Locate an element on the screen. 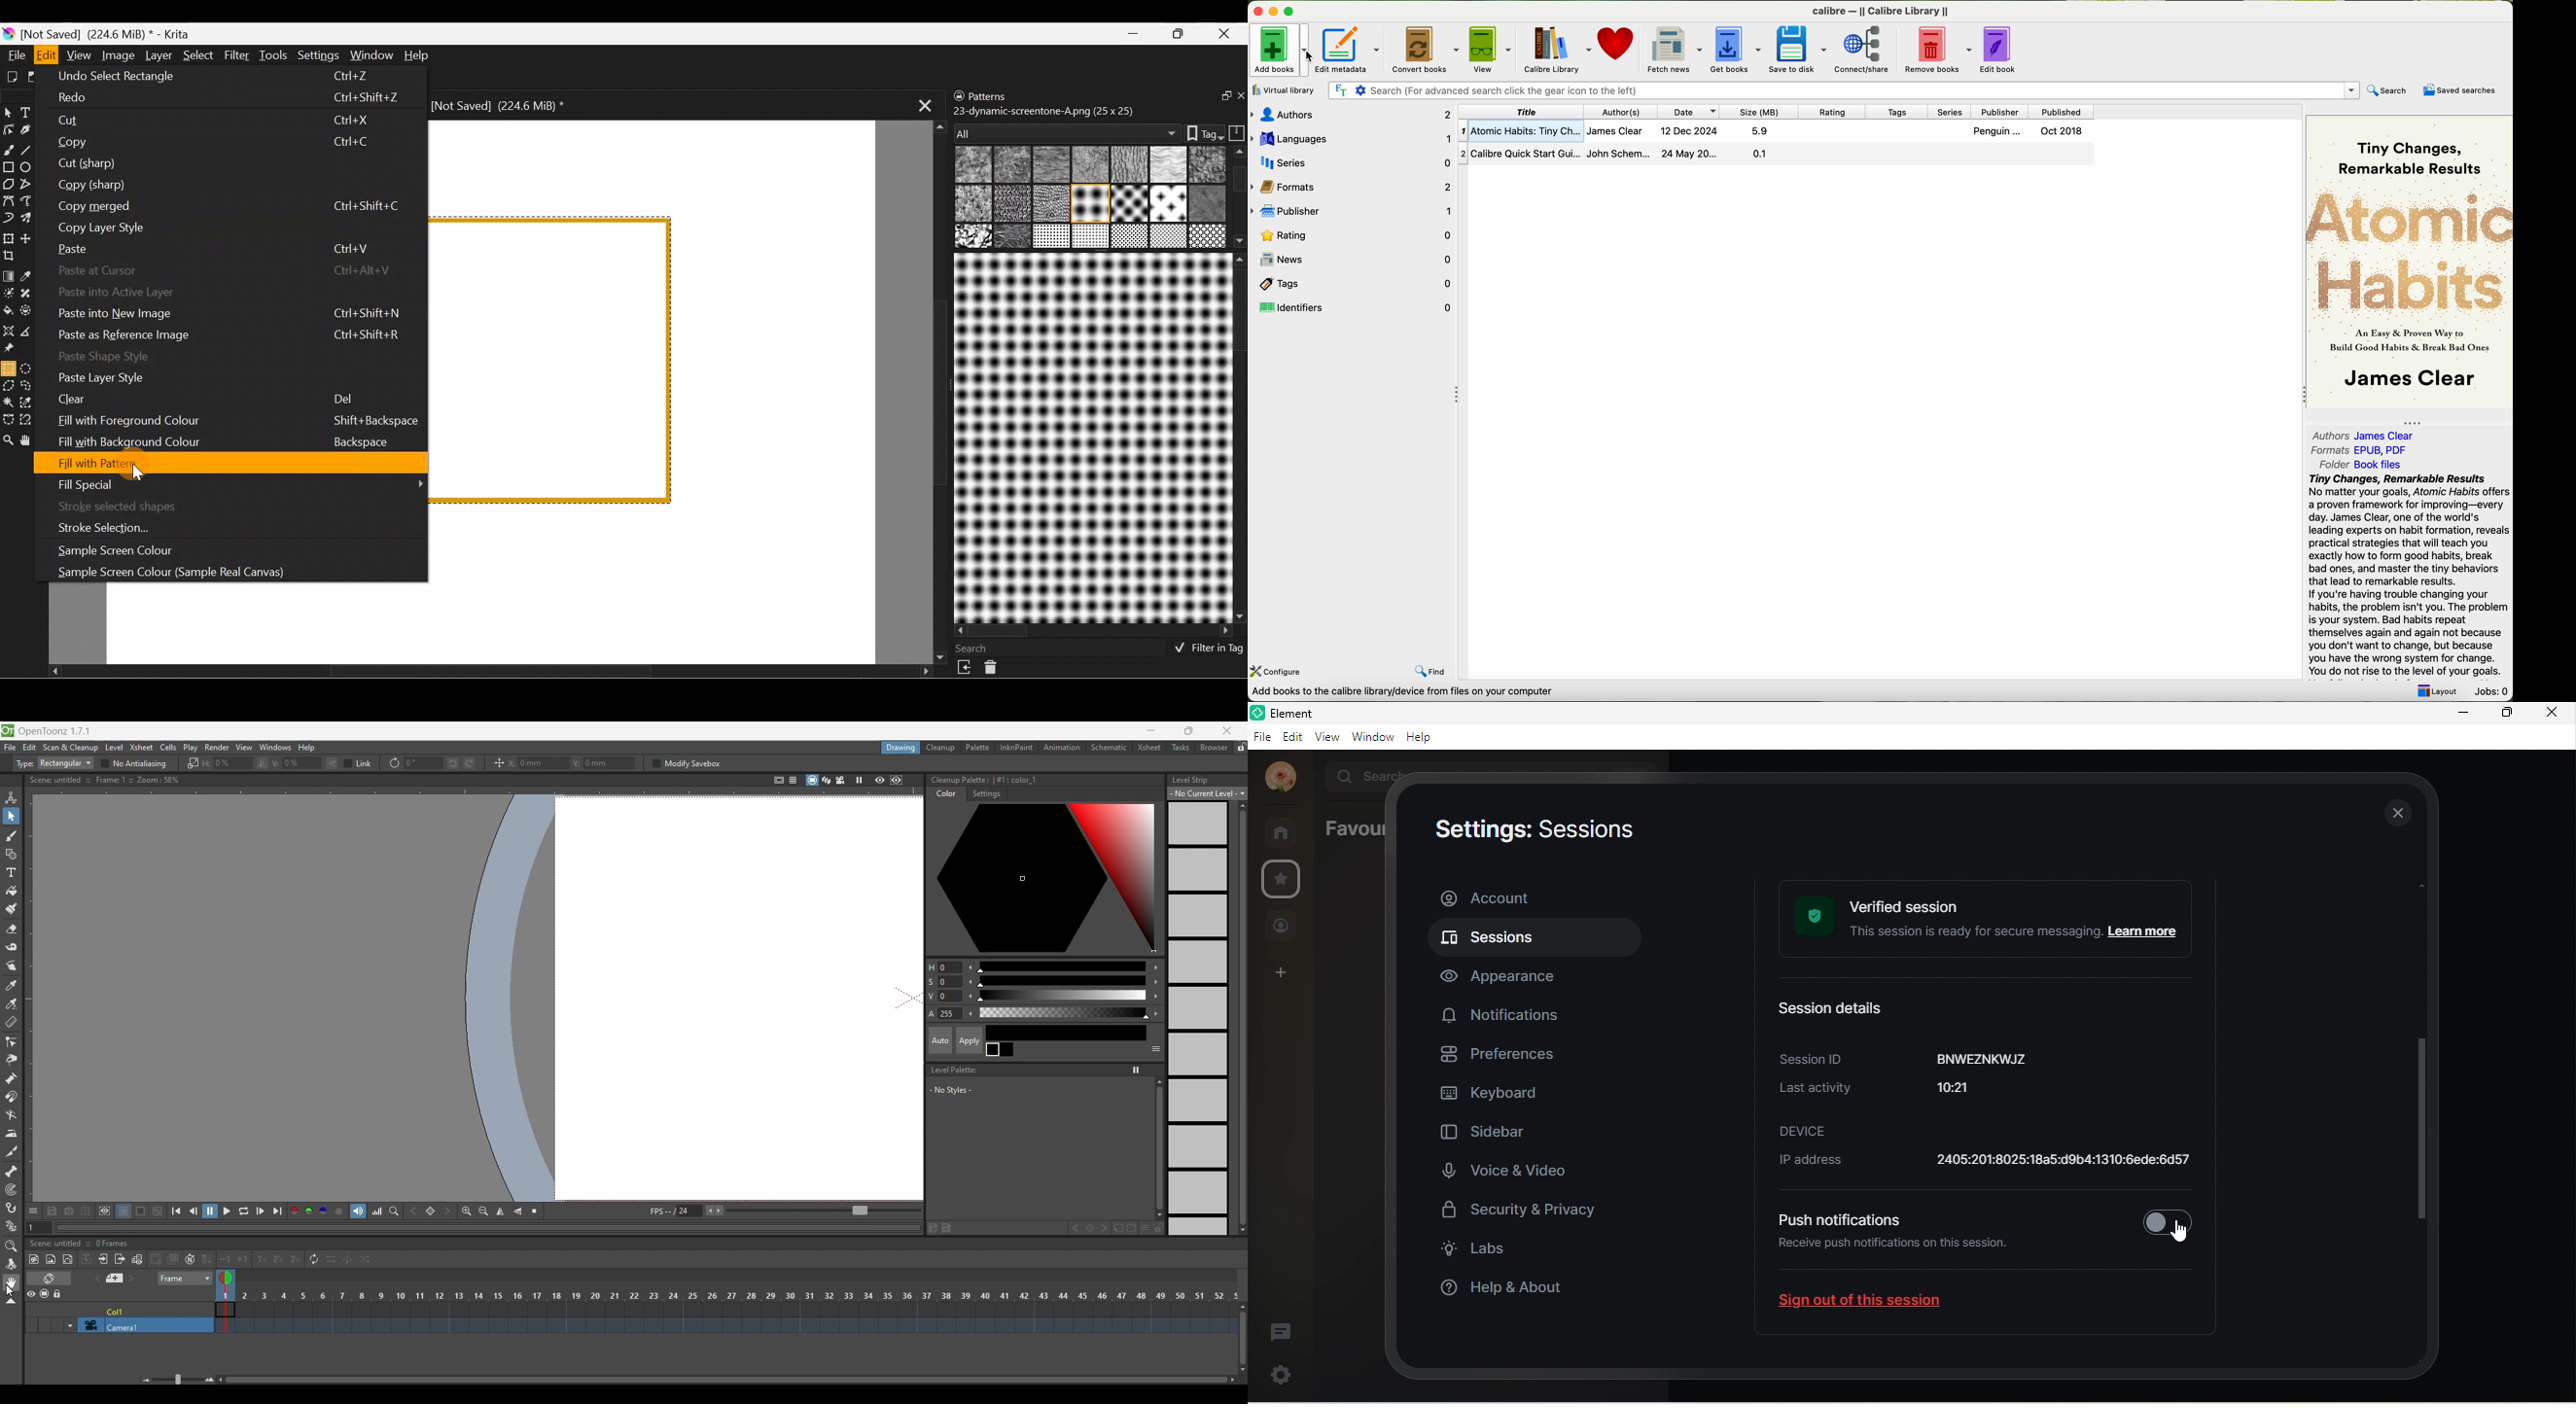 Image resolution: width=2576 pixels, height=1428 pixels. authors is located at coordinates (2368, 435).